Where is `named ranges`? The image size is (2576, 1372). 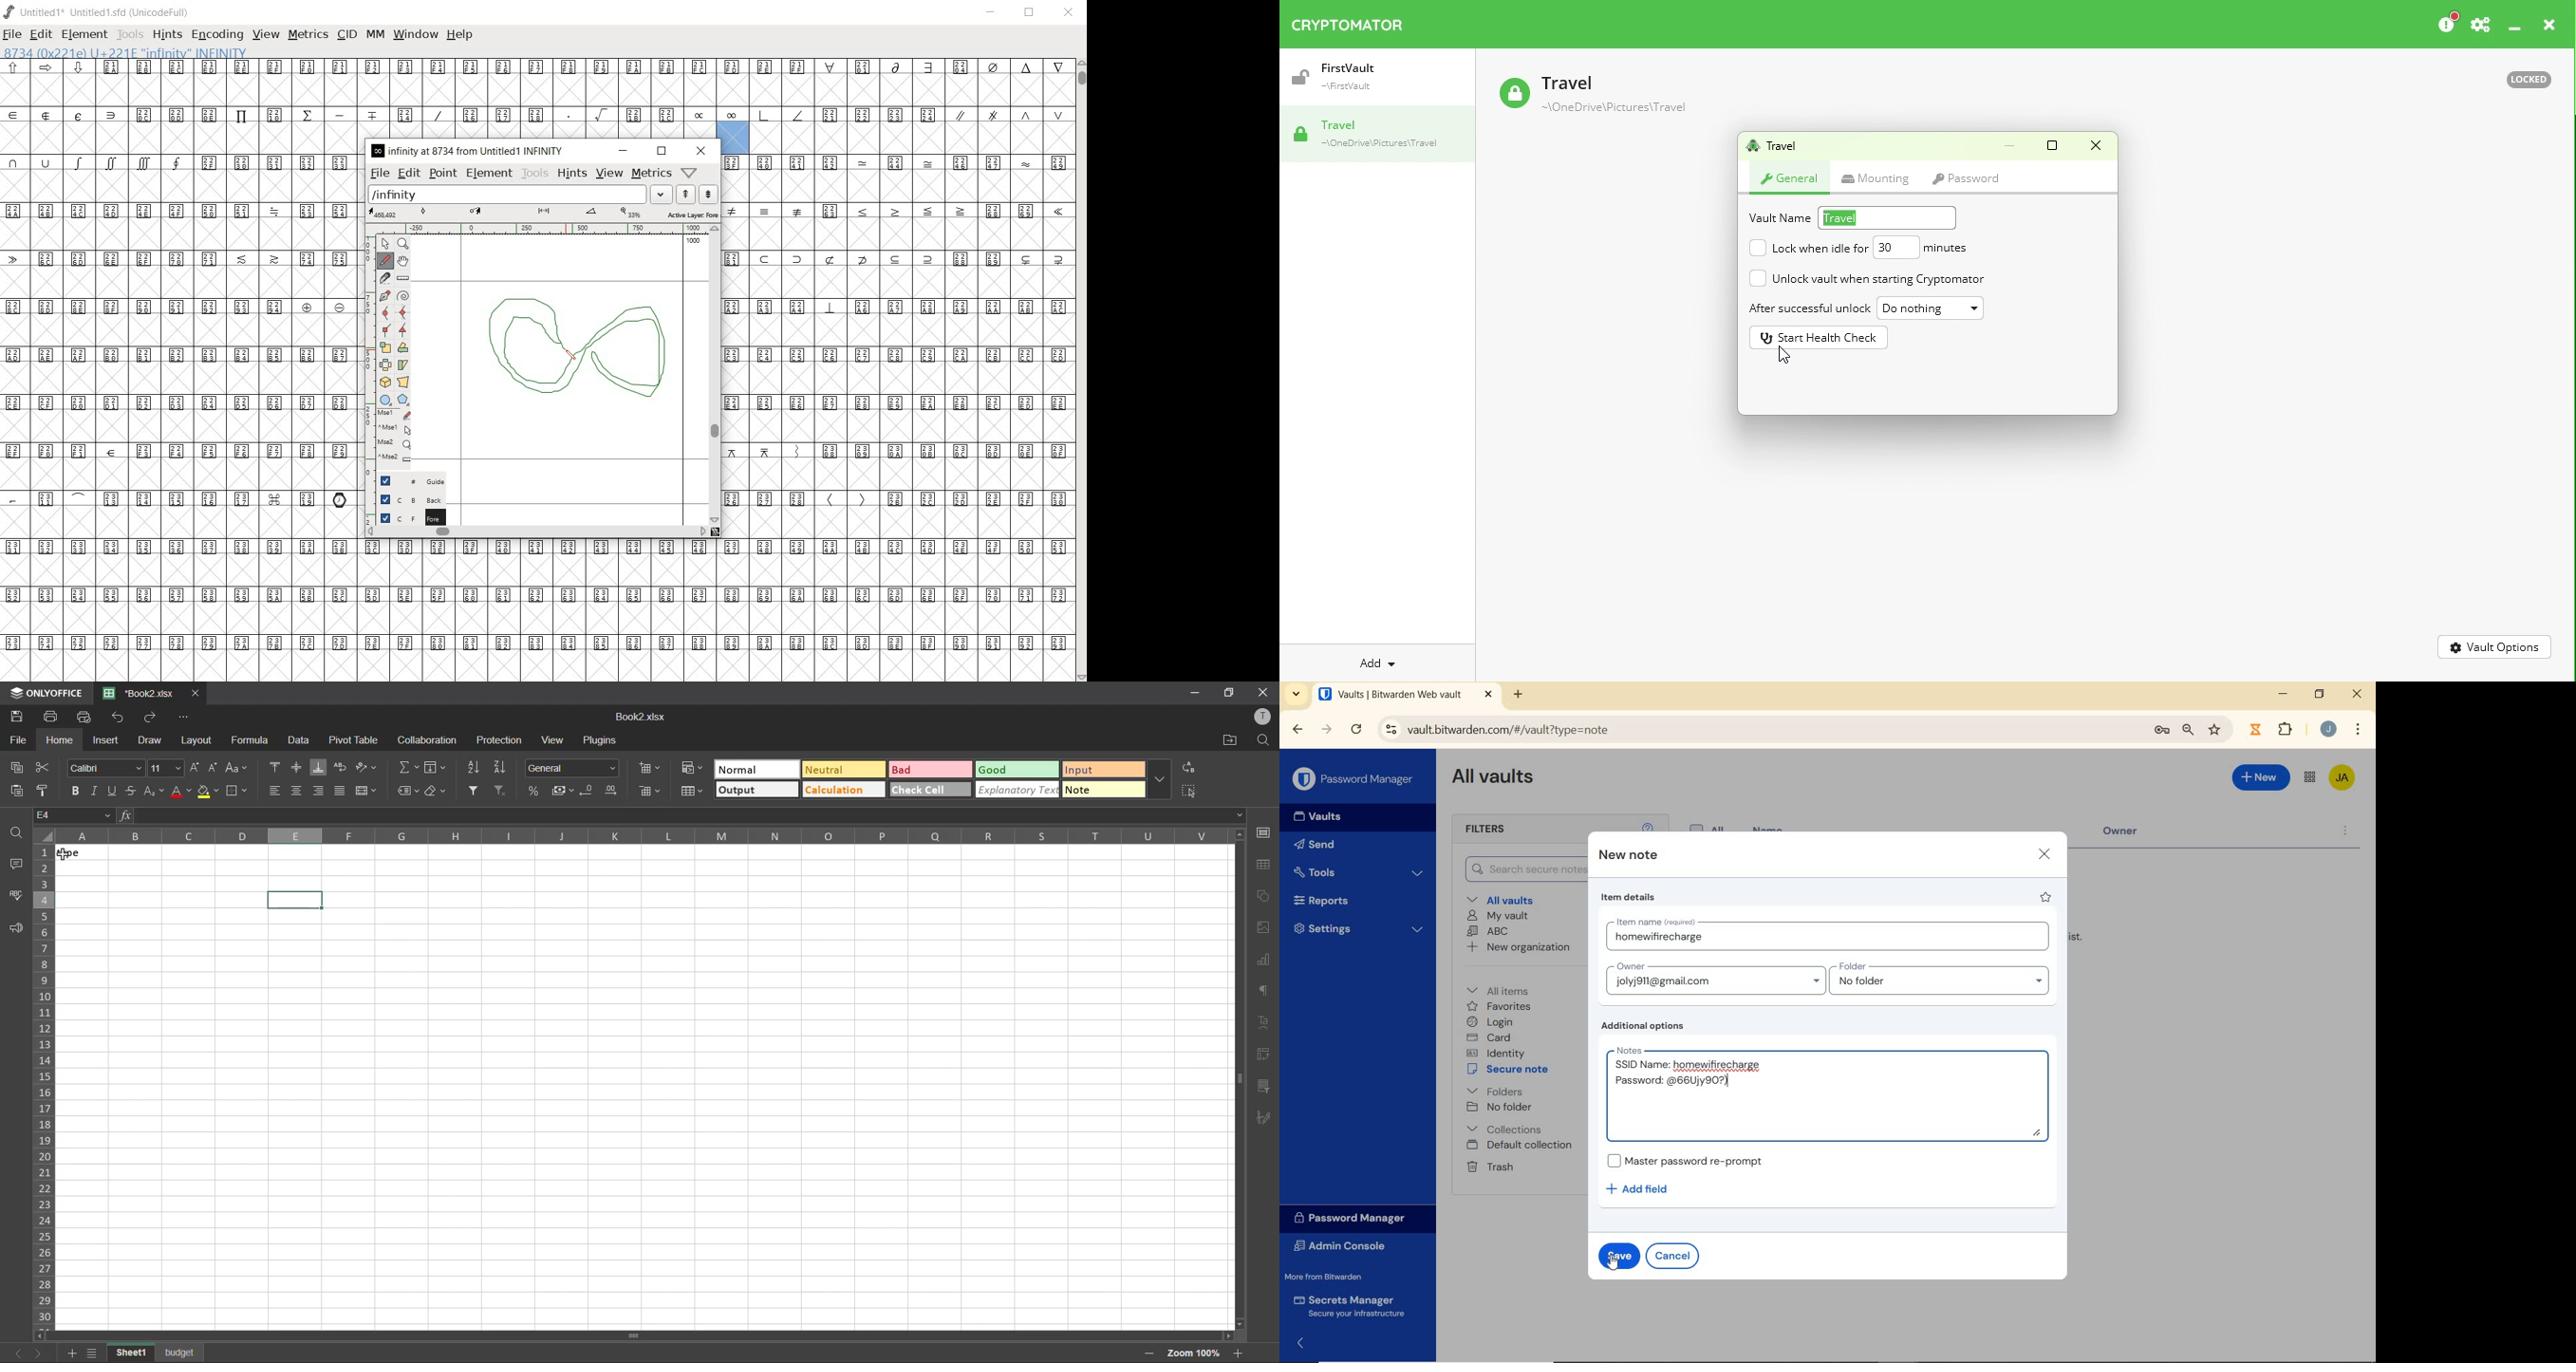 named ranges is located at coordinates (405, 789).